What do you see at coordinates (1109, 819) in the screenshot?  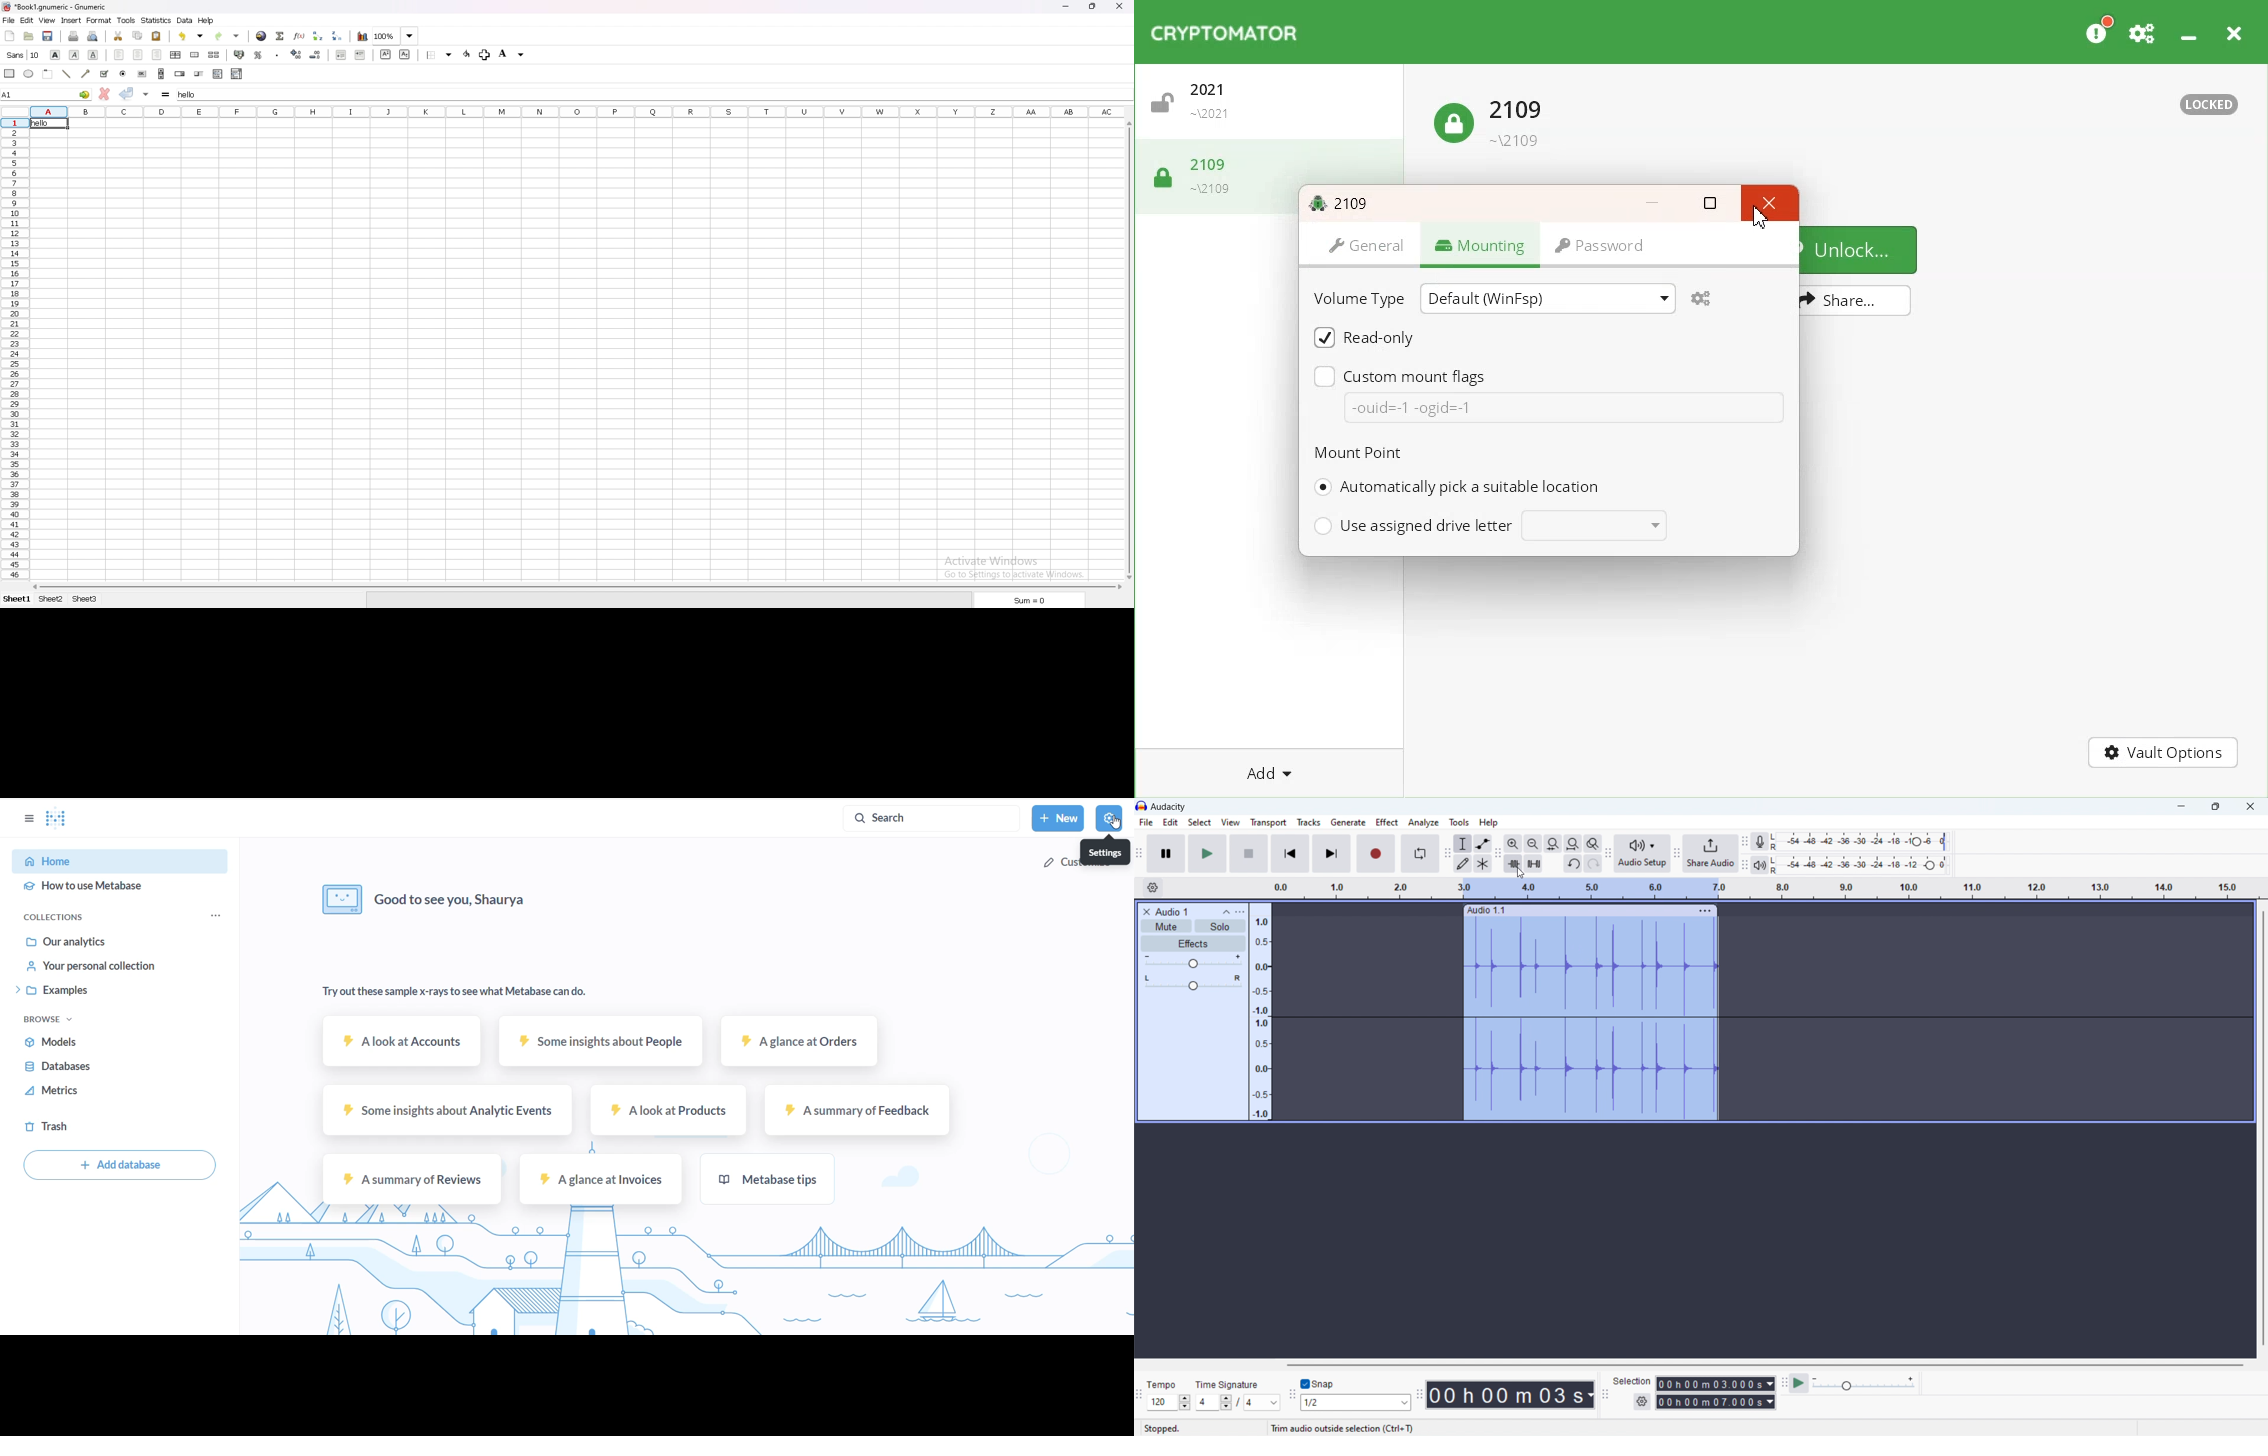 I see `SETTINGS` at bounding box center [1109, 819].